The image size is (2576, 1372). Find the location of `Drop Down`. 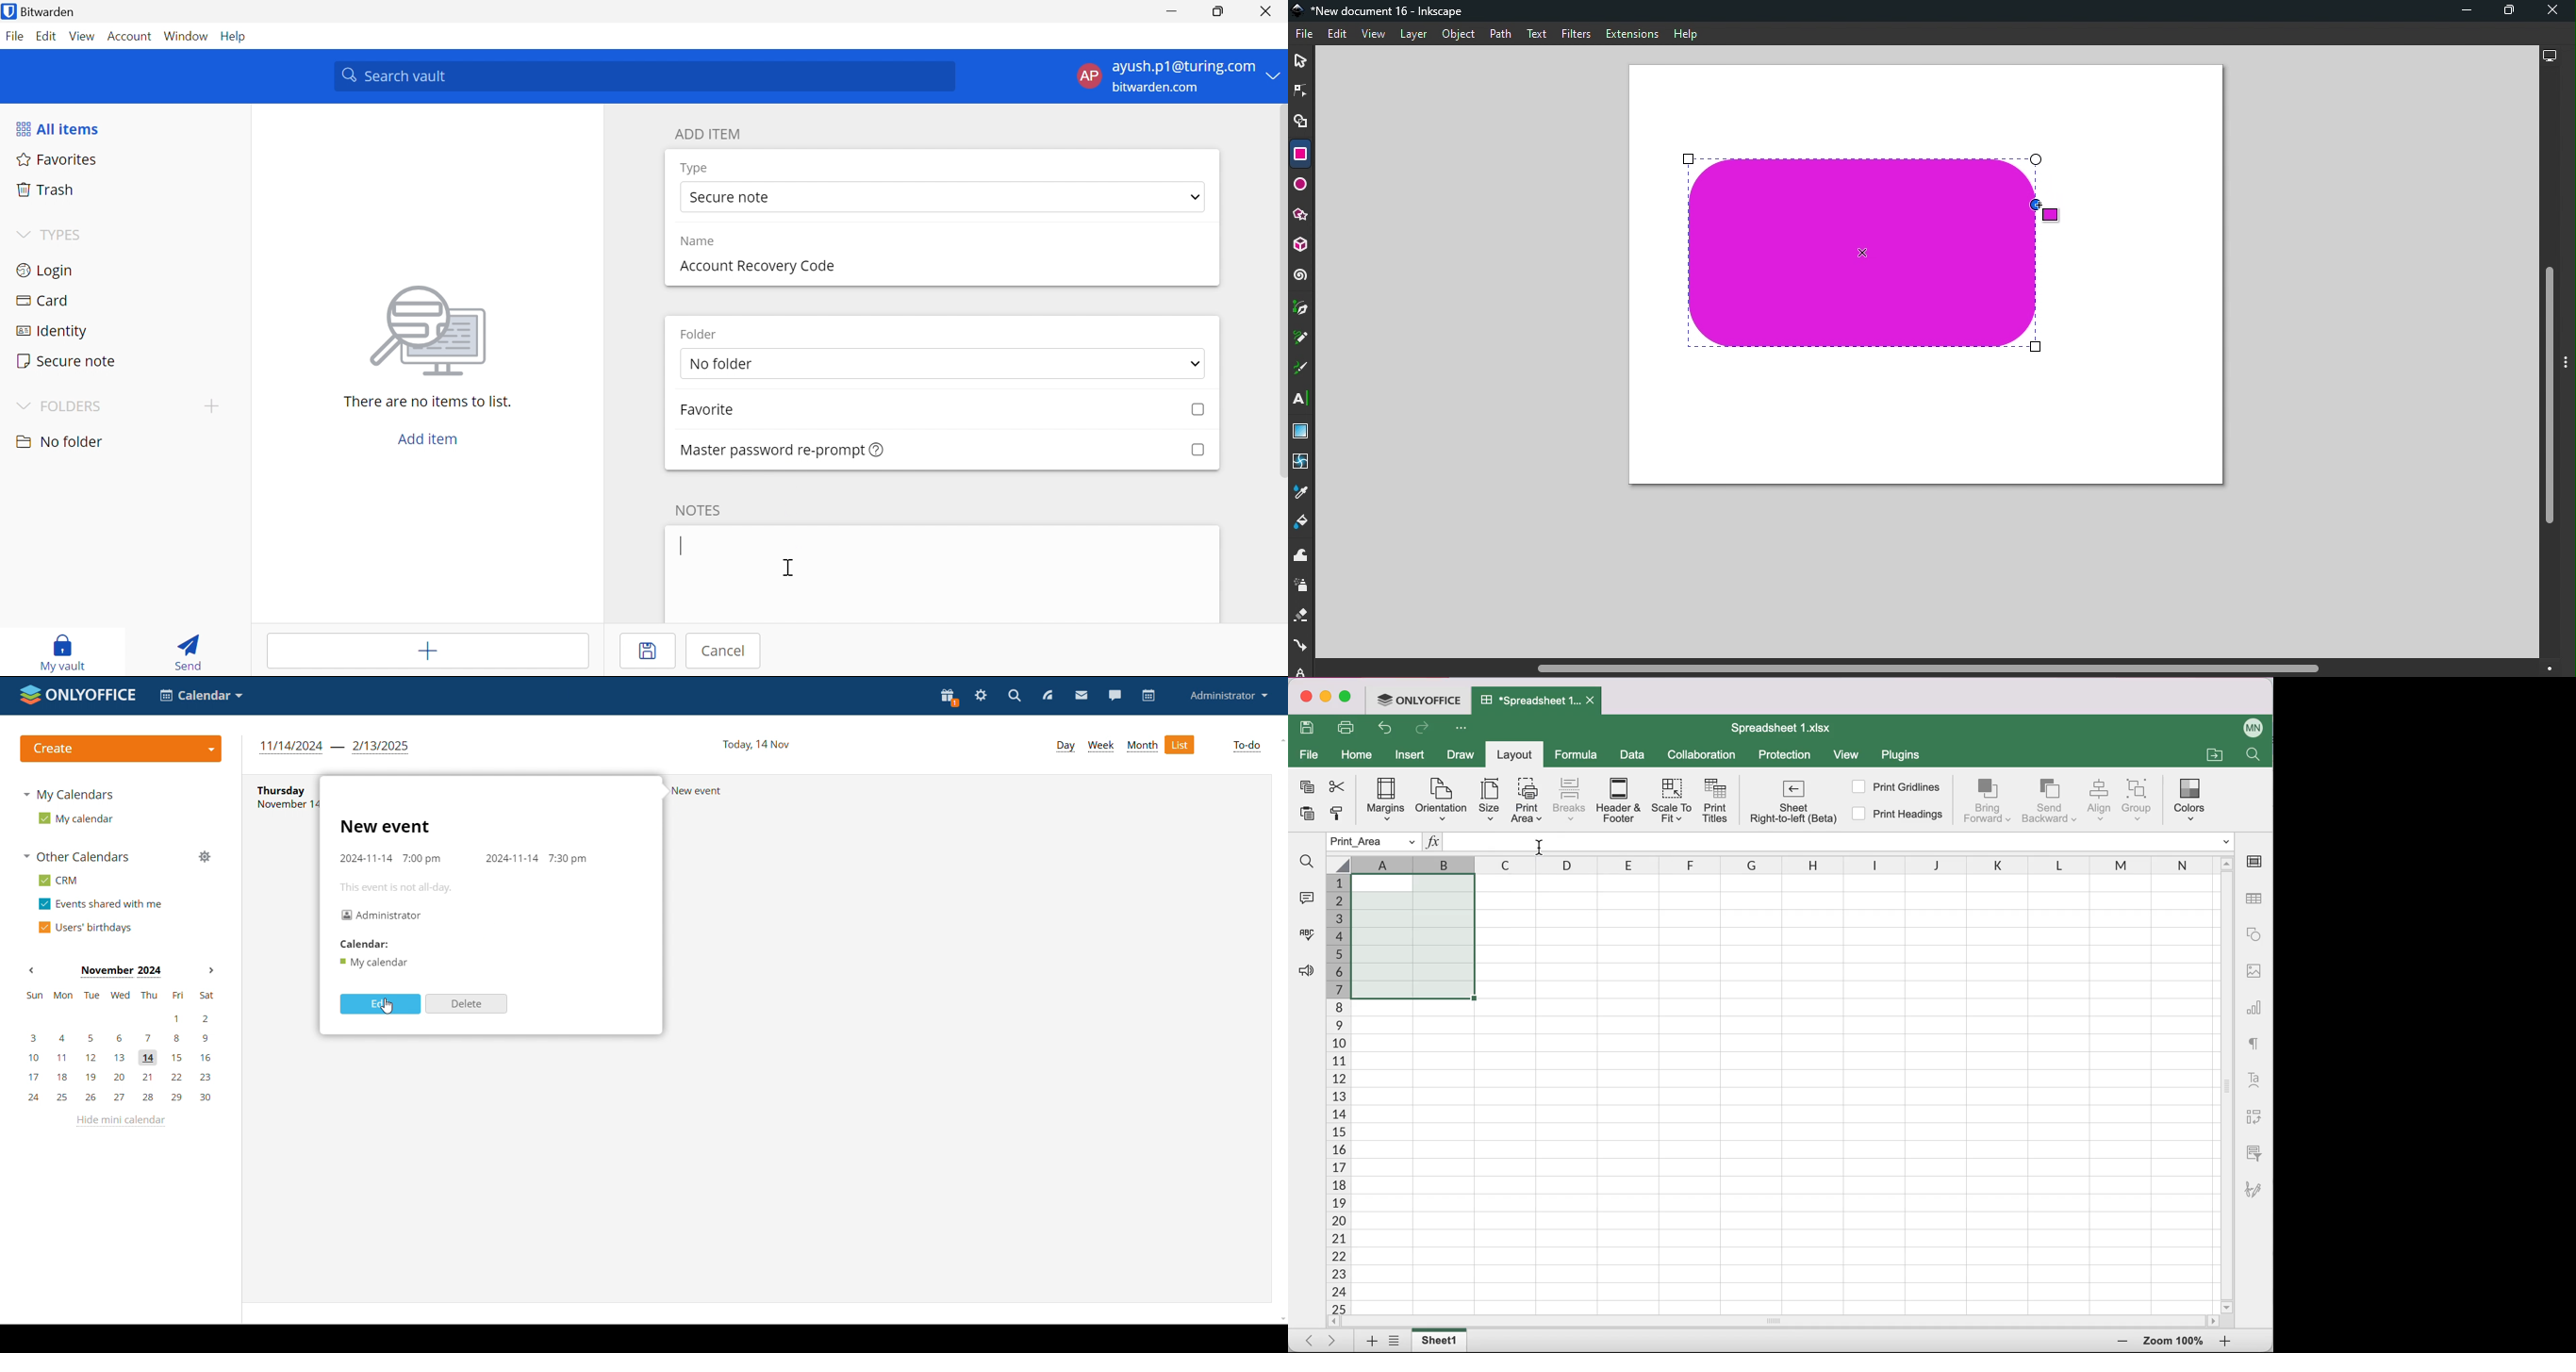

Drop Down is located at coordinates (22, 405).